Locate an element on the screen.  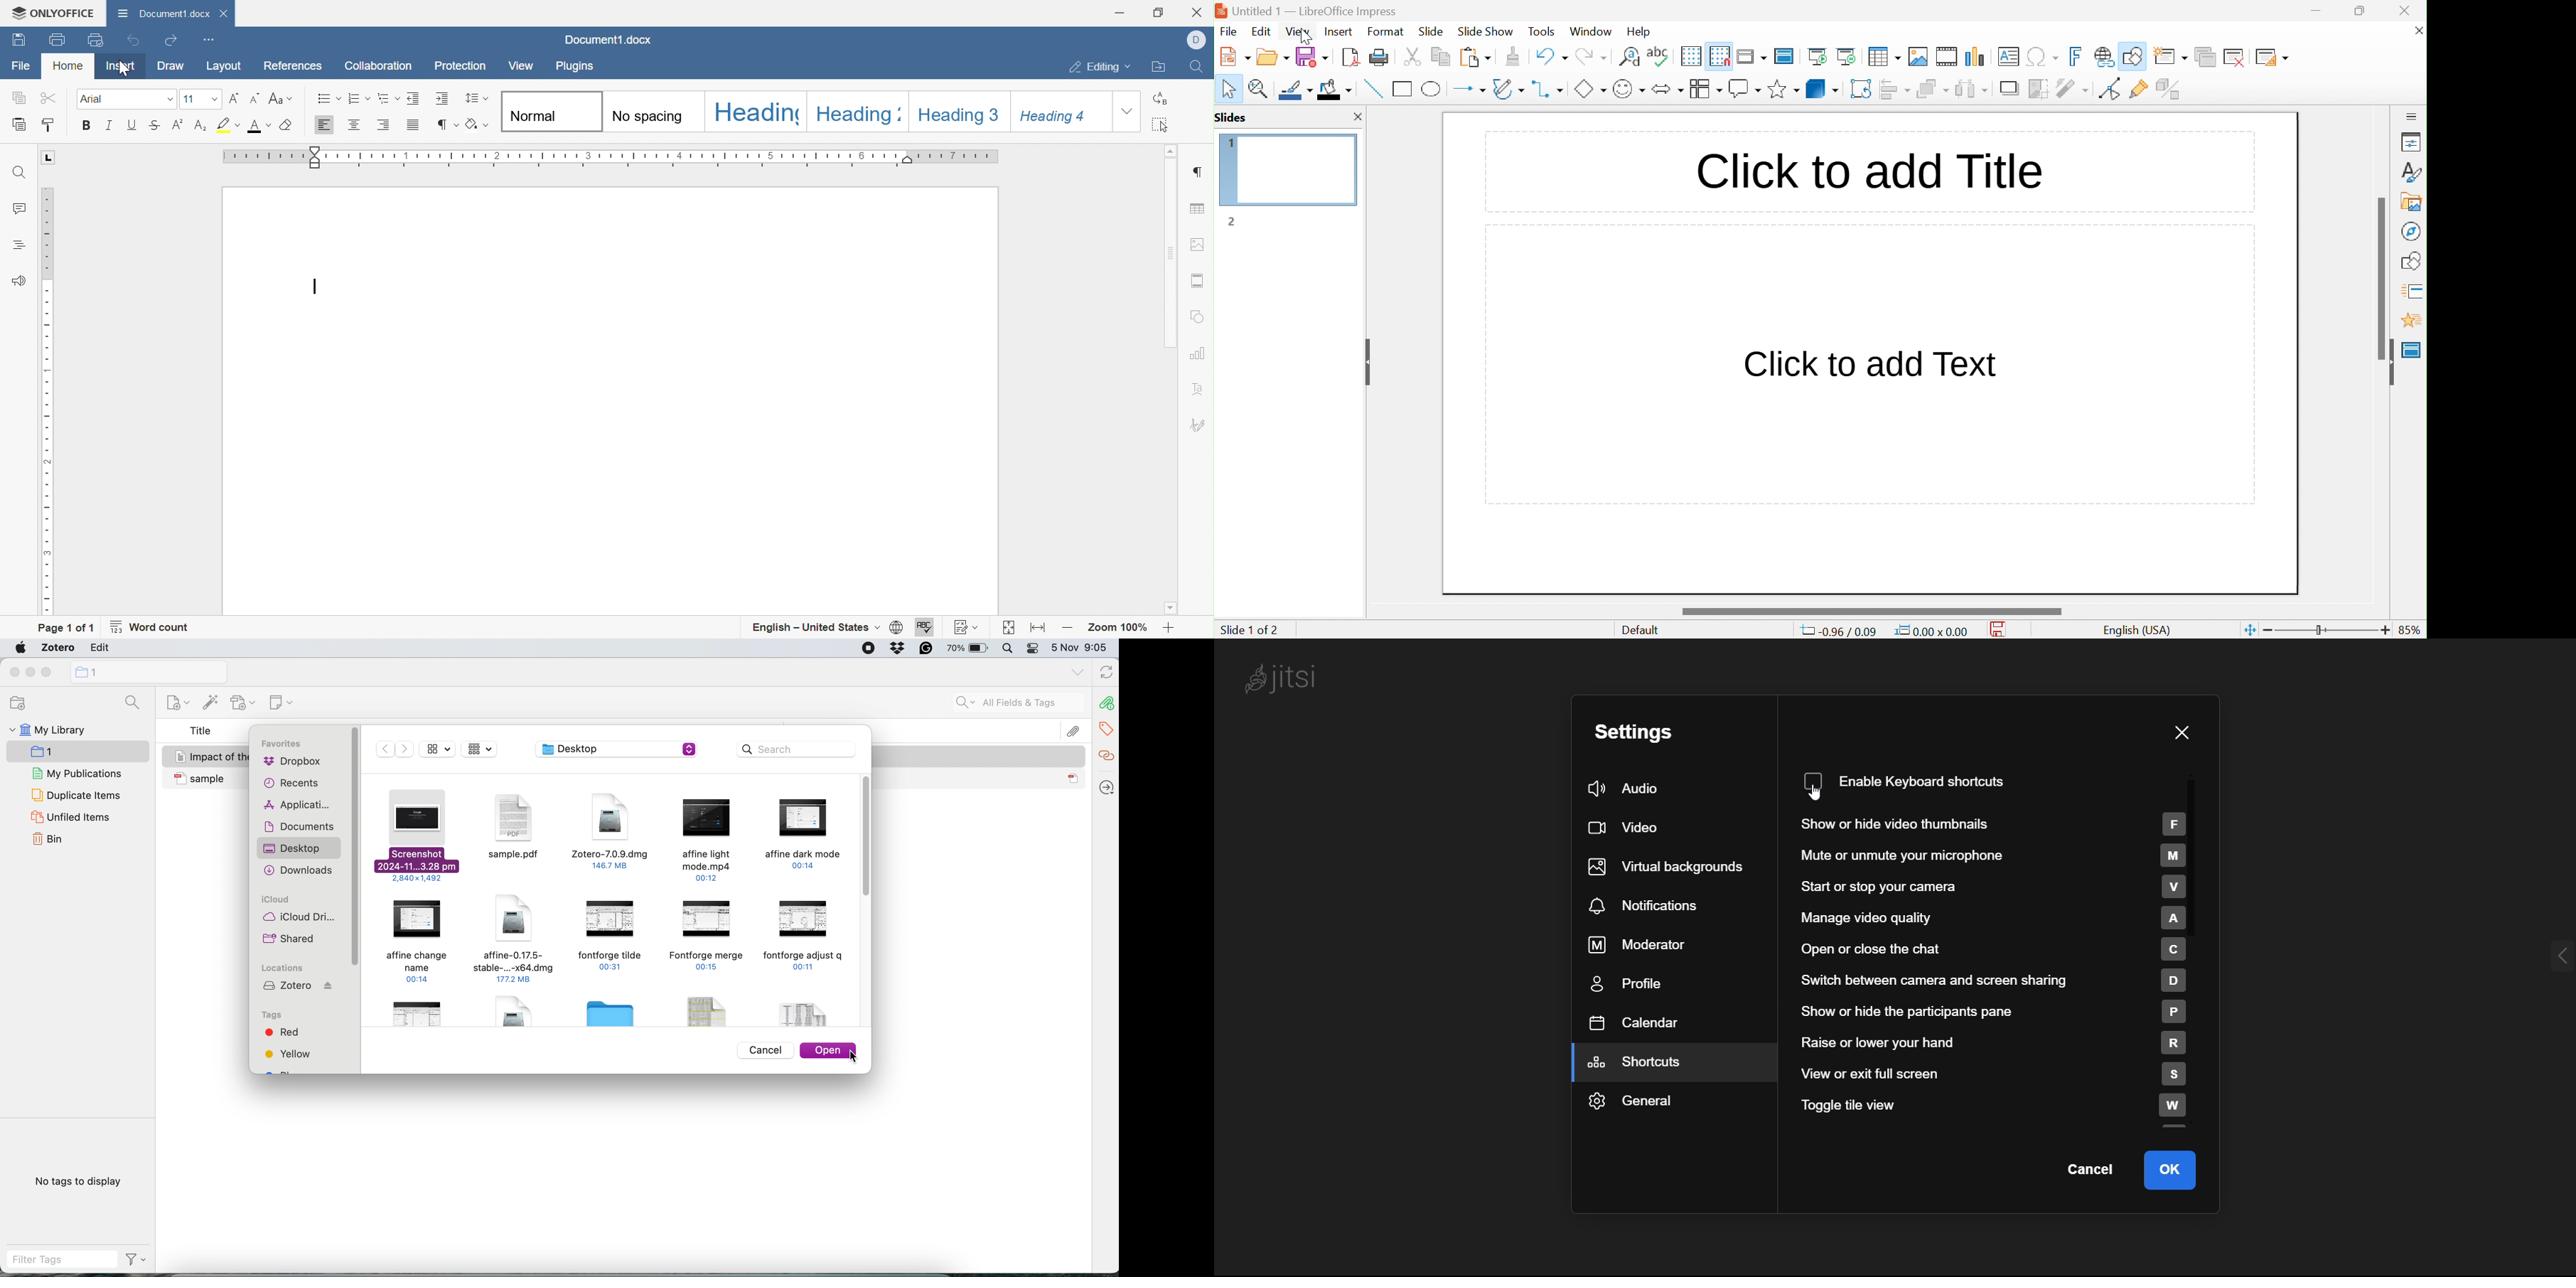
shapes and banners is located at coordinates (1783, 89).